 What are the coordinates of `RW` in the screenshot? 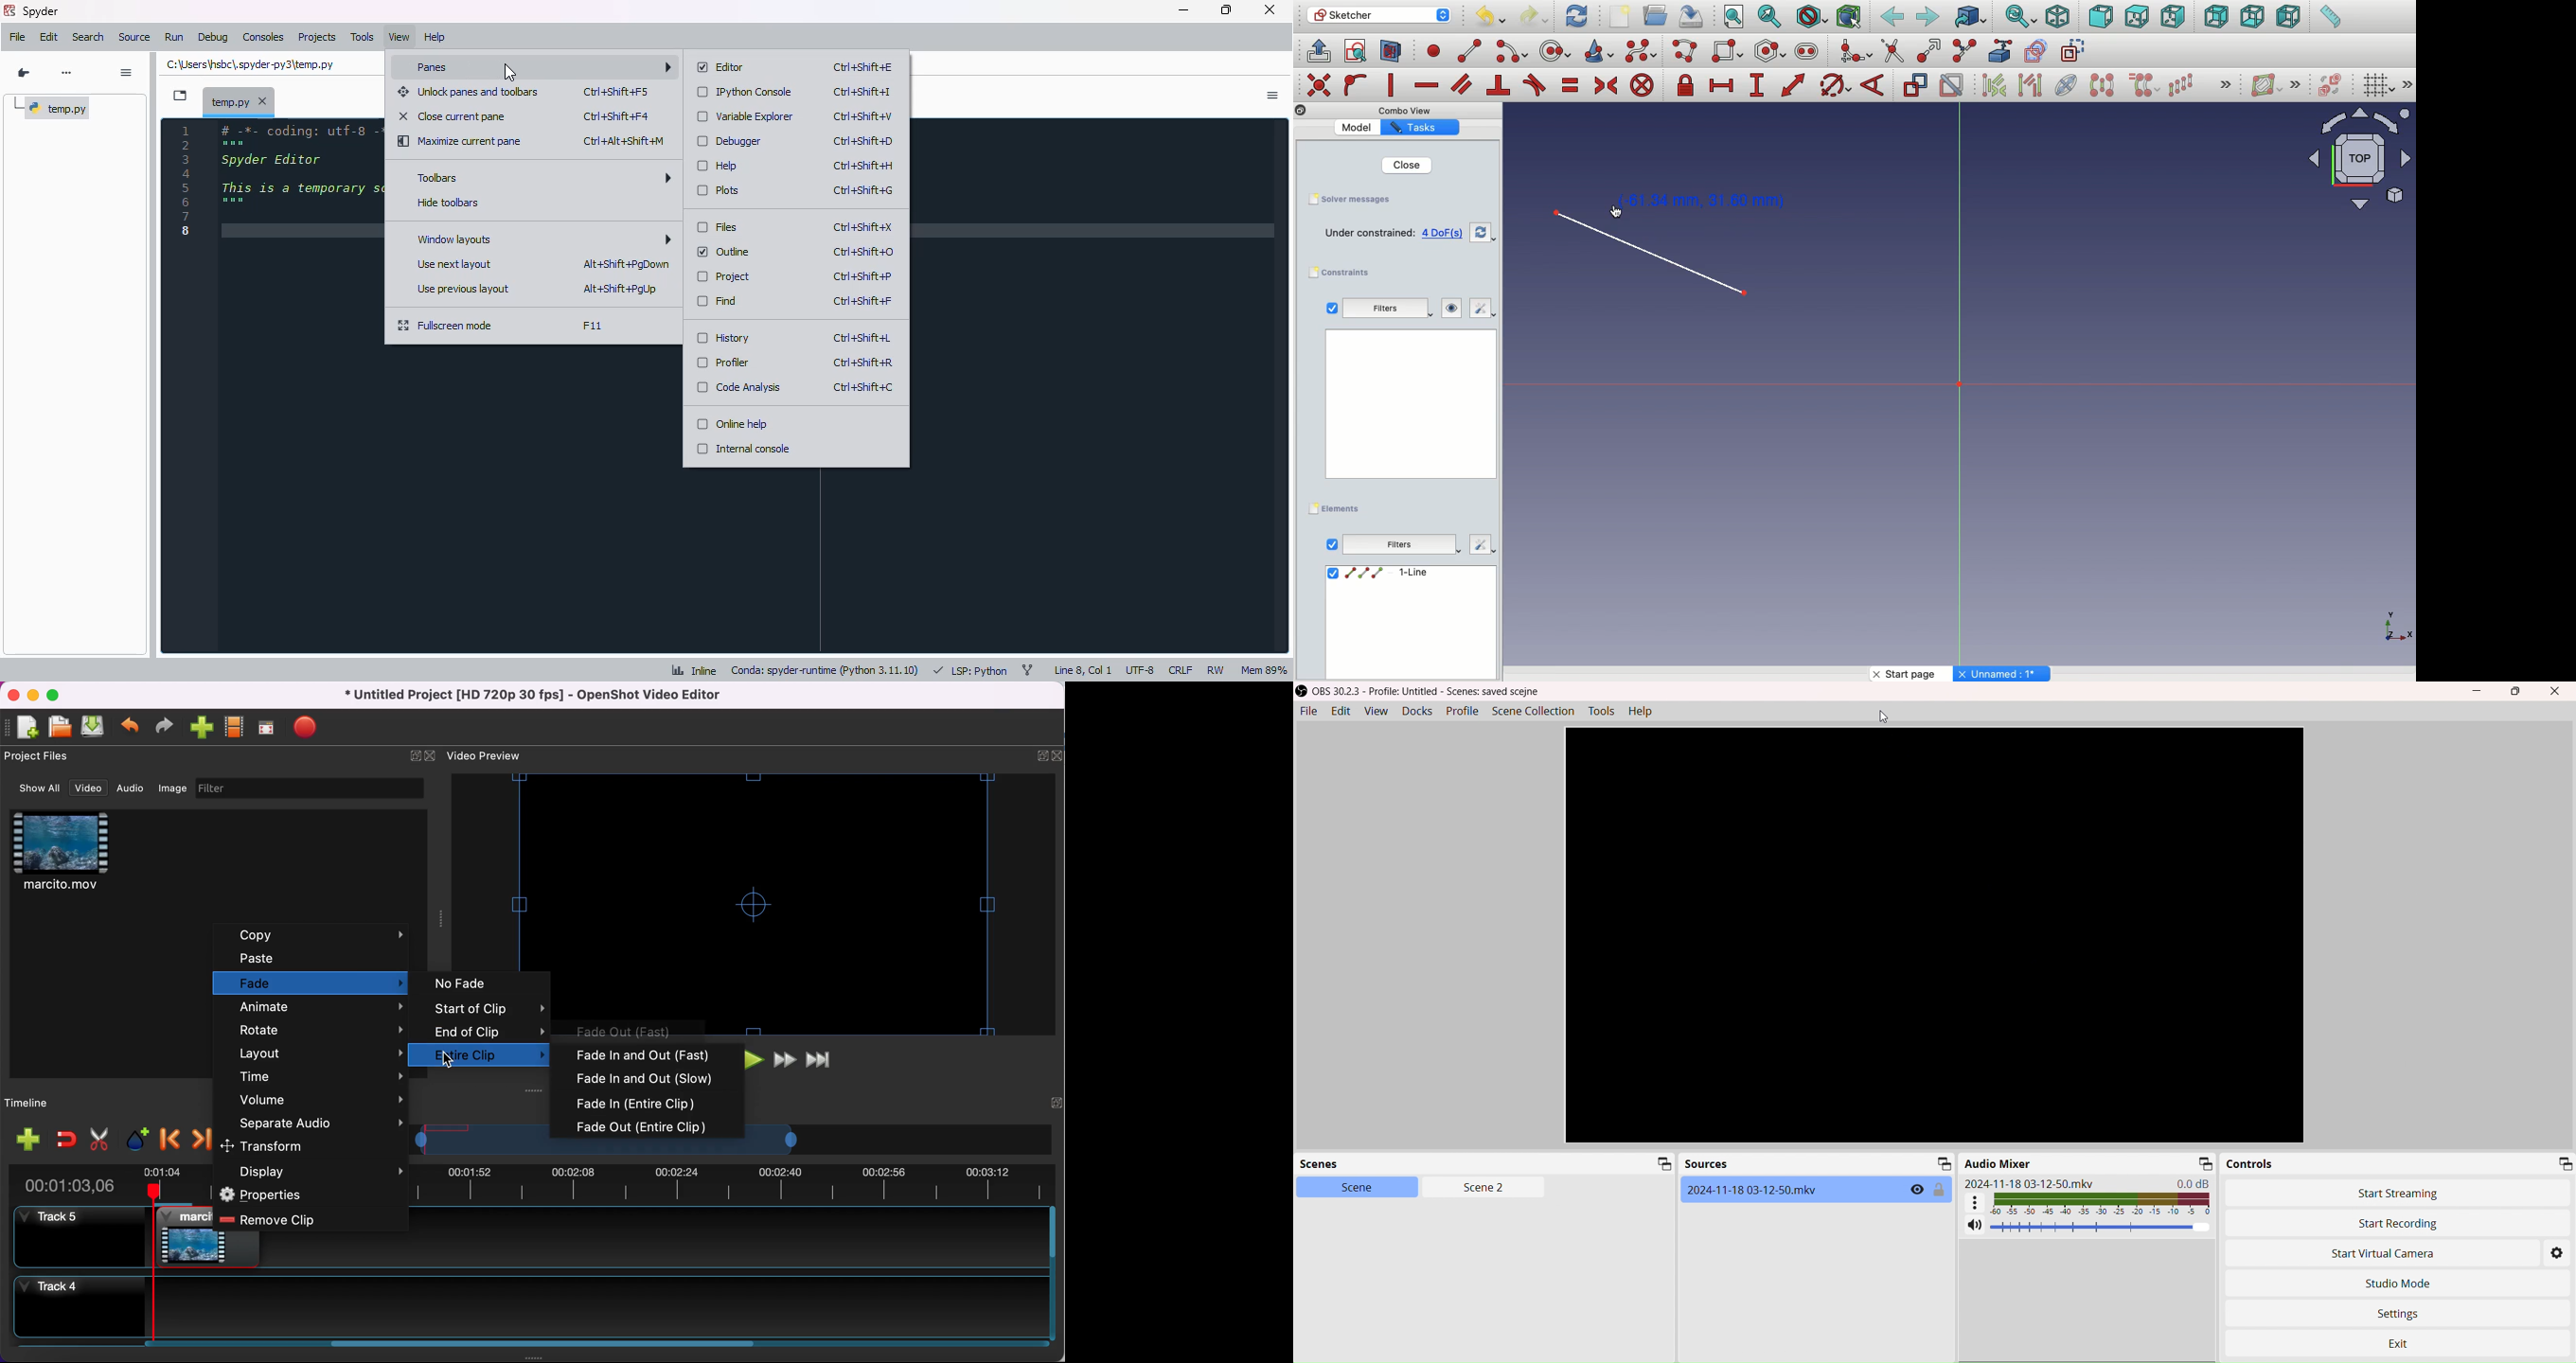 It's located at (1216, 668).